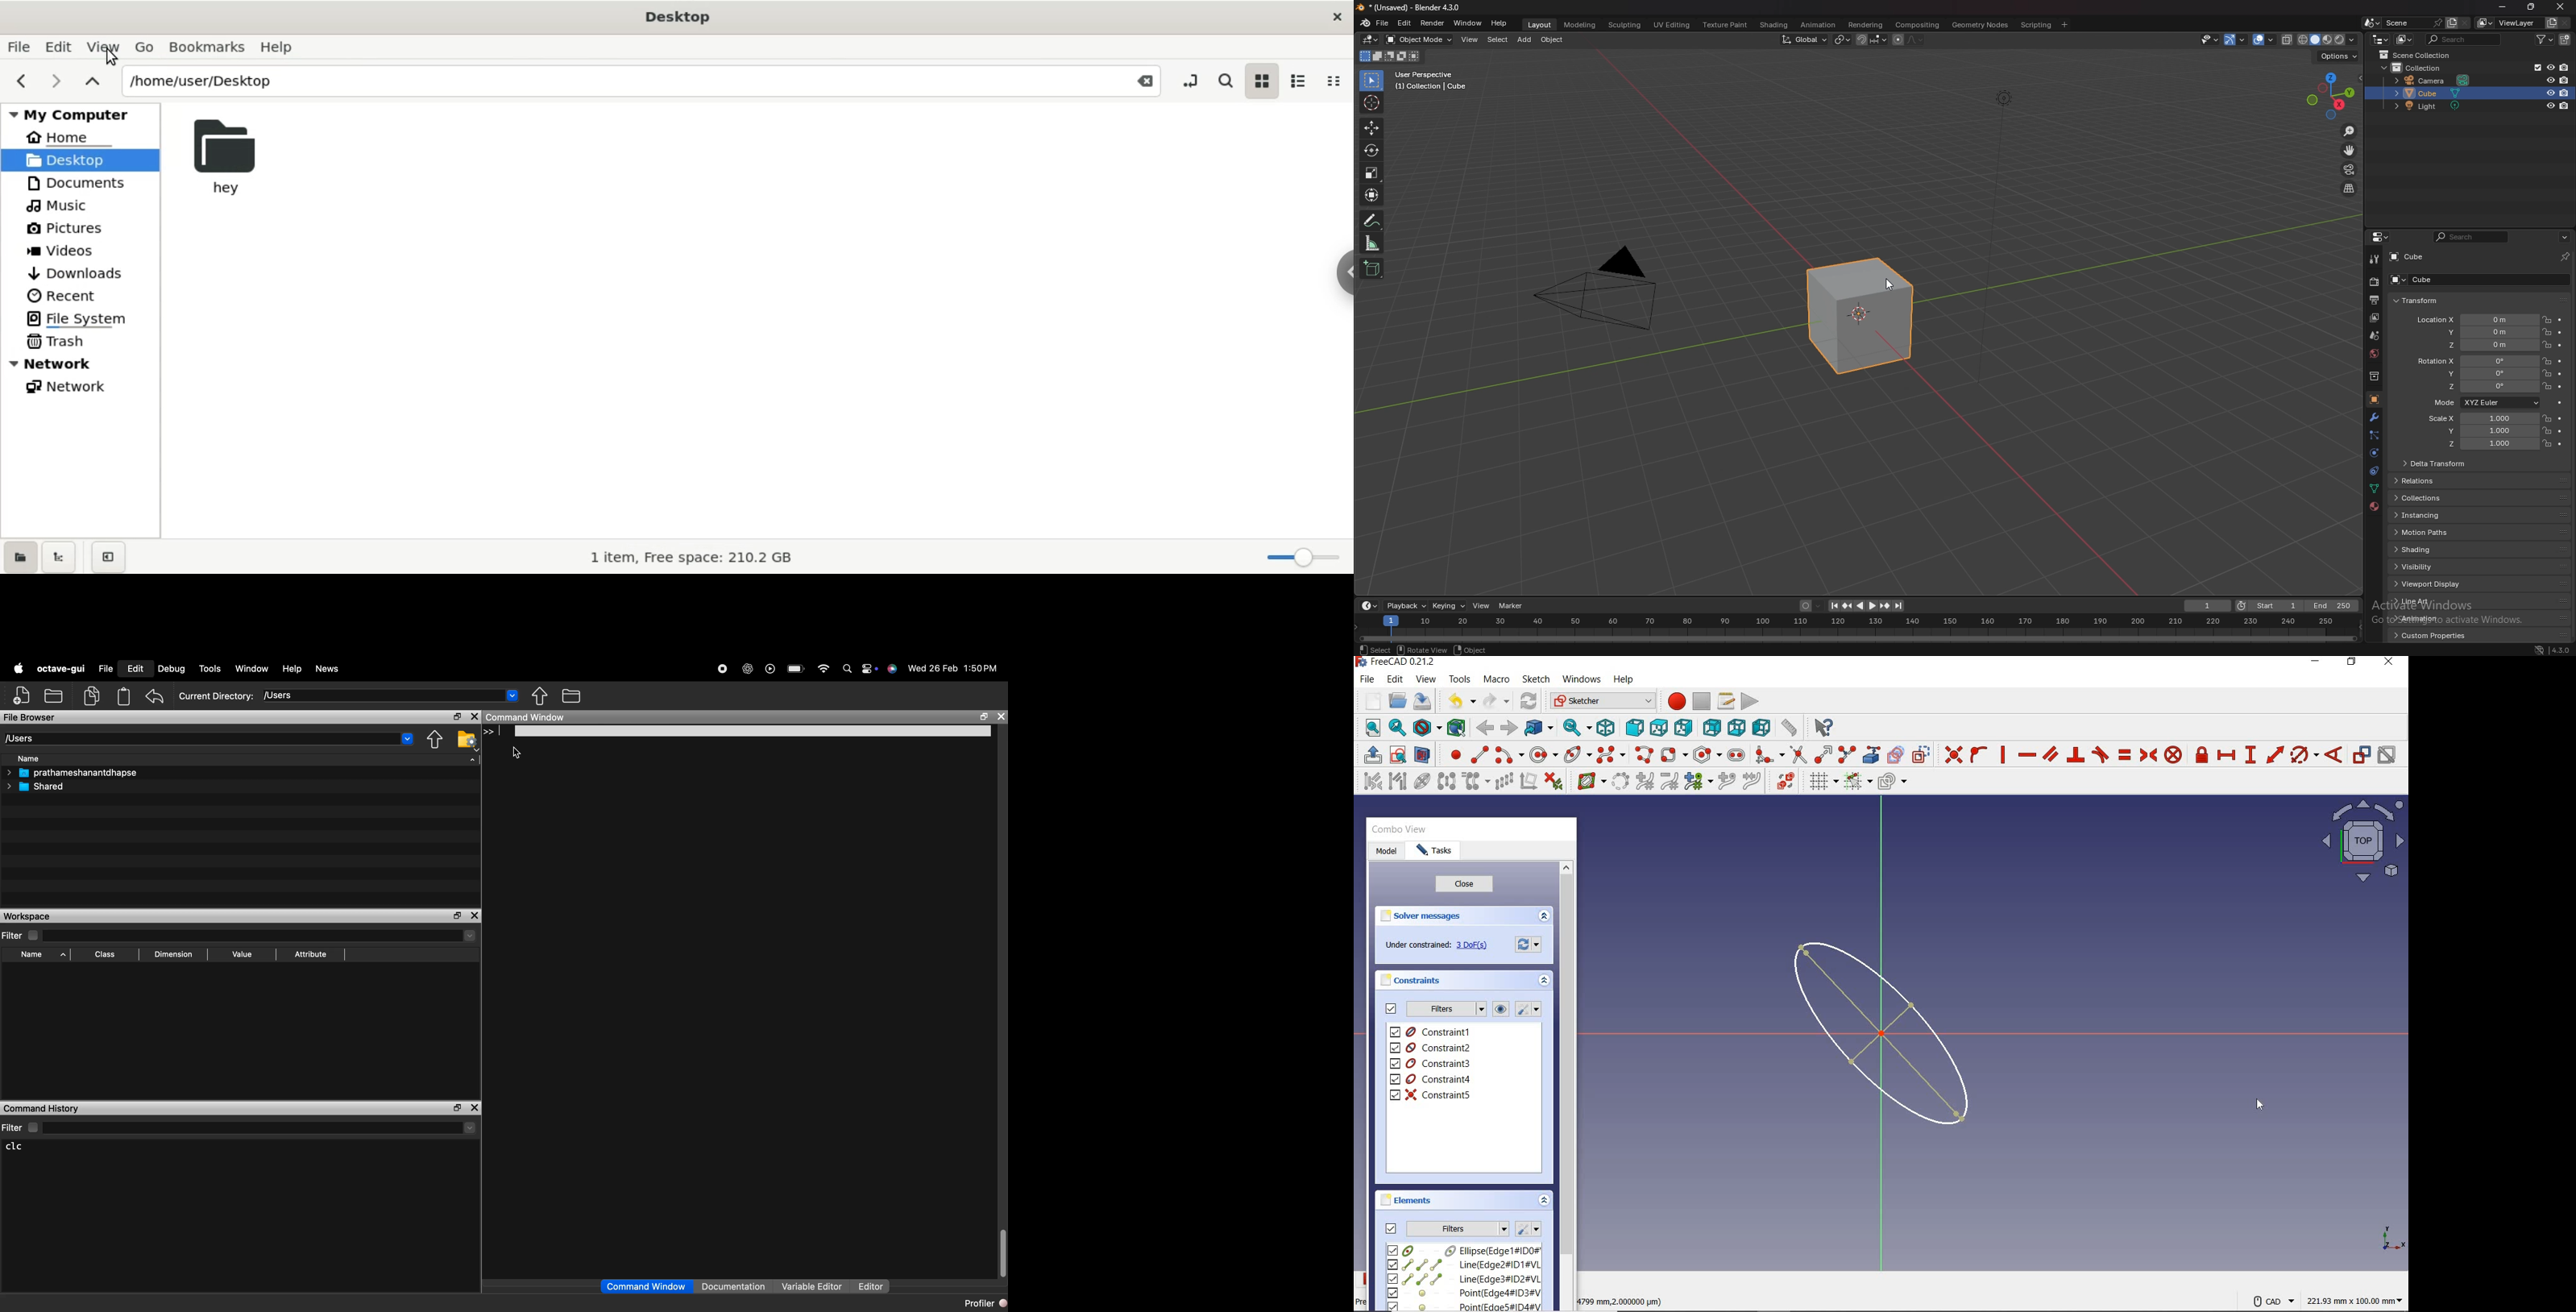 The image size is (2576, 1316). I want to click on constrain symmetrical, so click(2148, 755).